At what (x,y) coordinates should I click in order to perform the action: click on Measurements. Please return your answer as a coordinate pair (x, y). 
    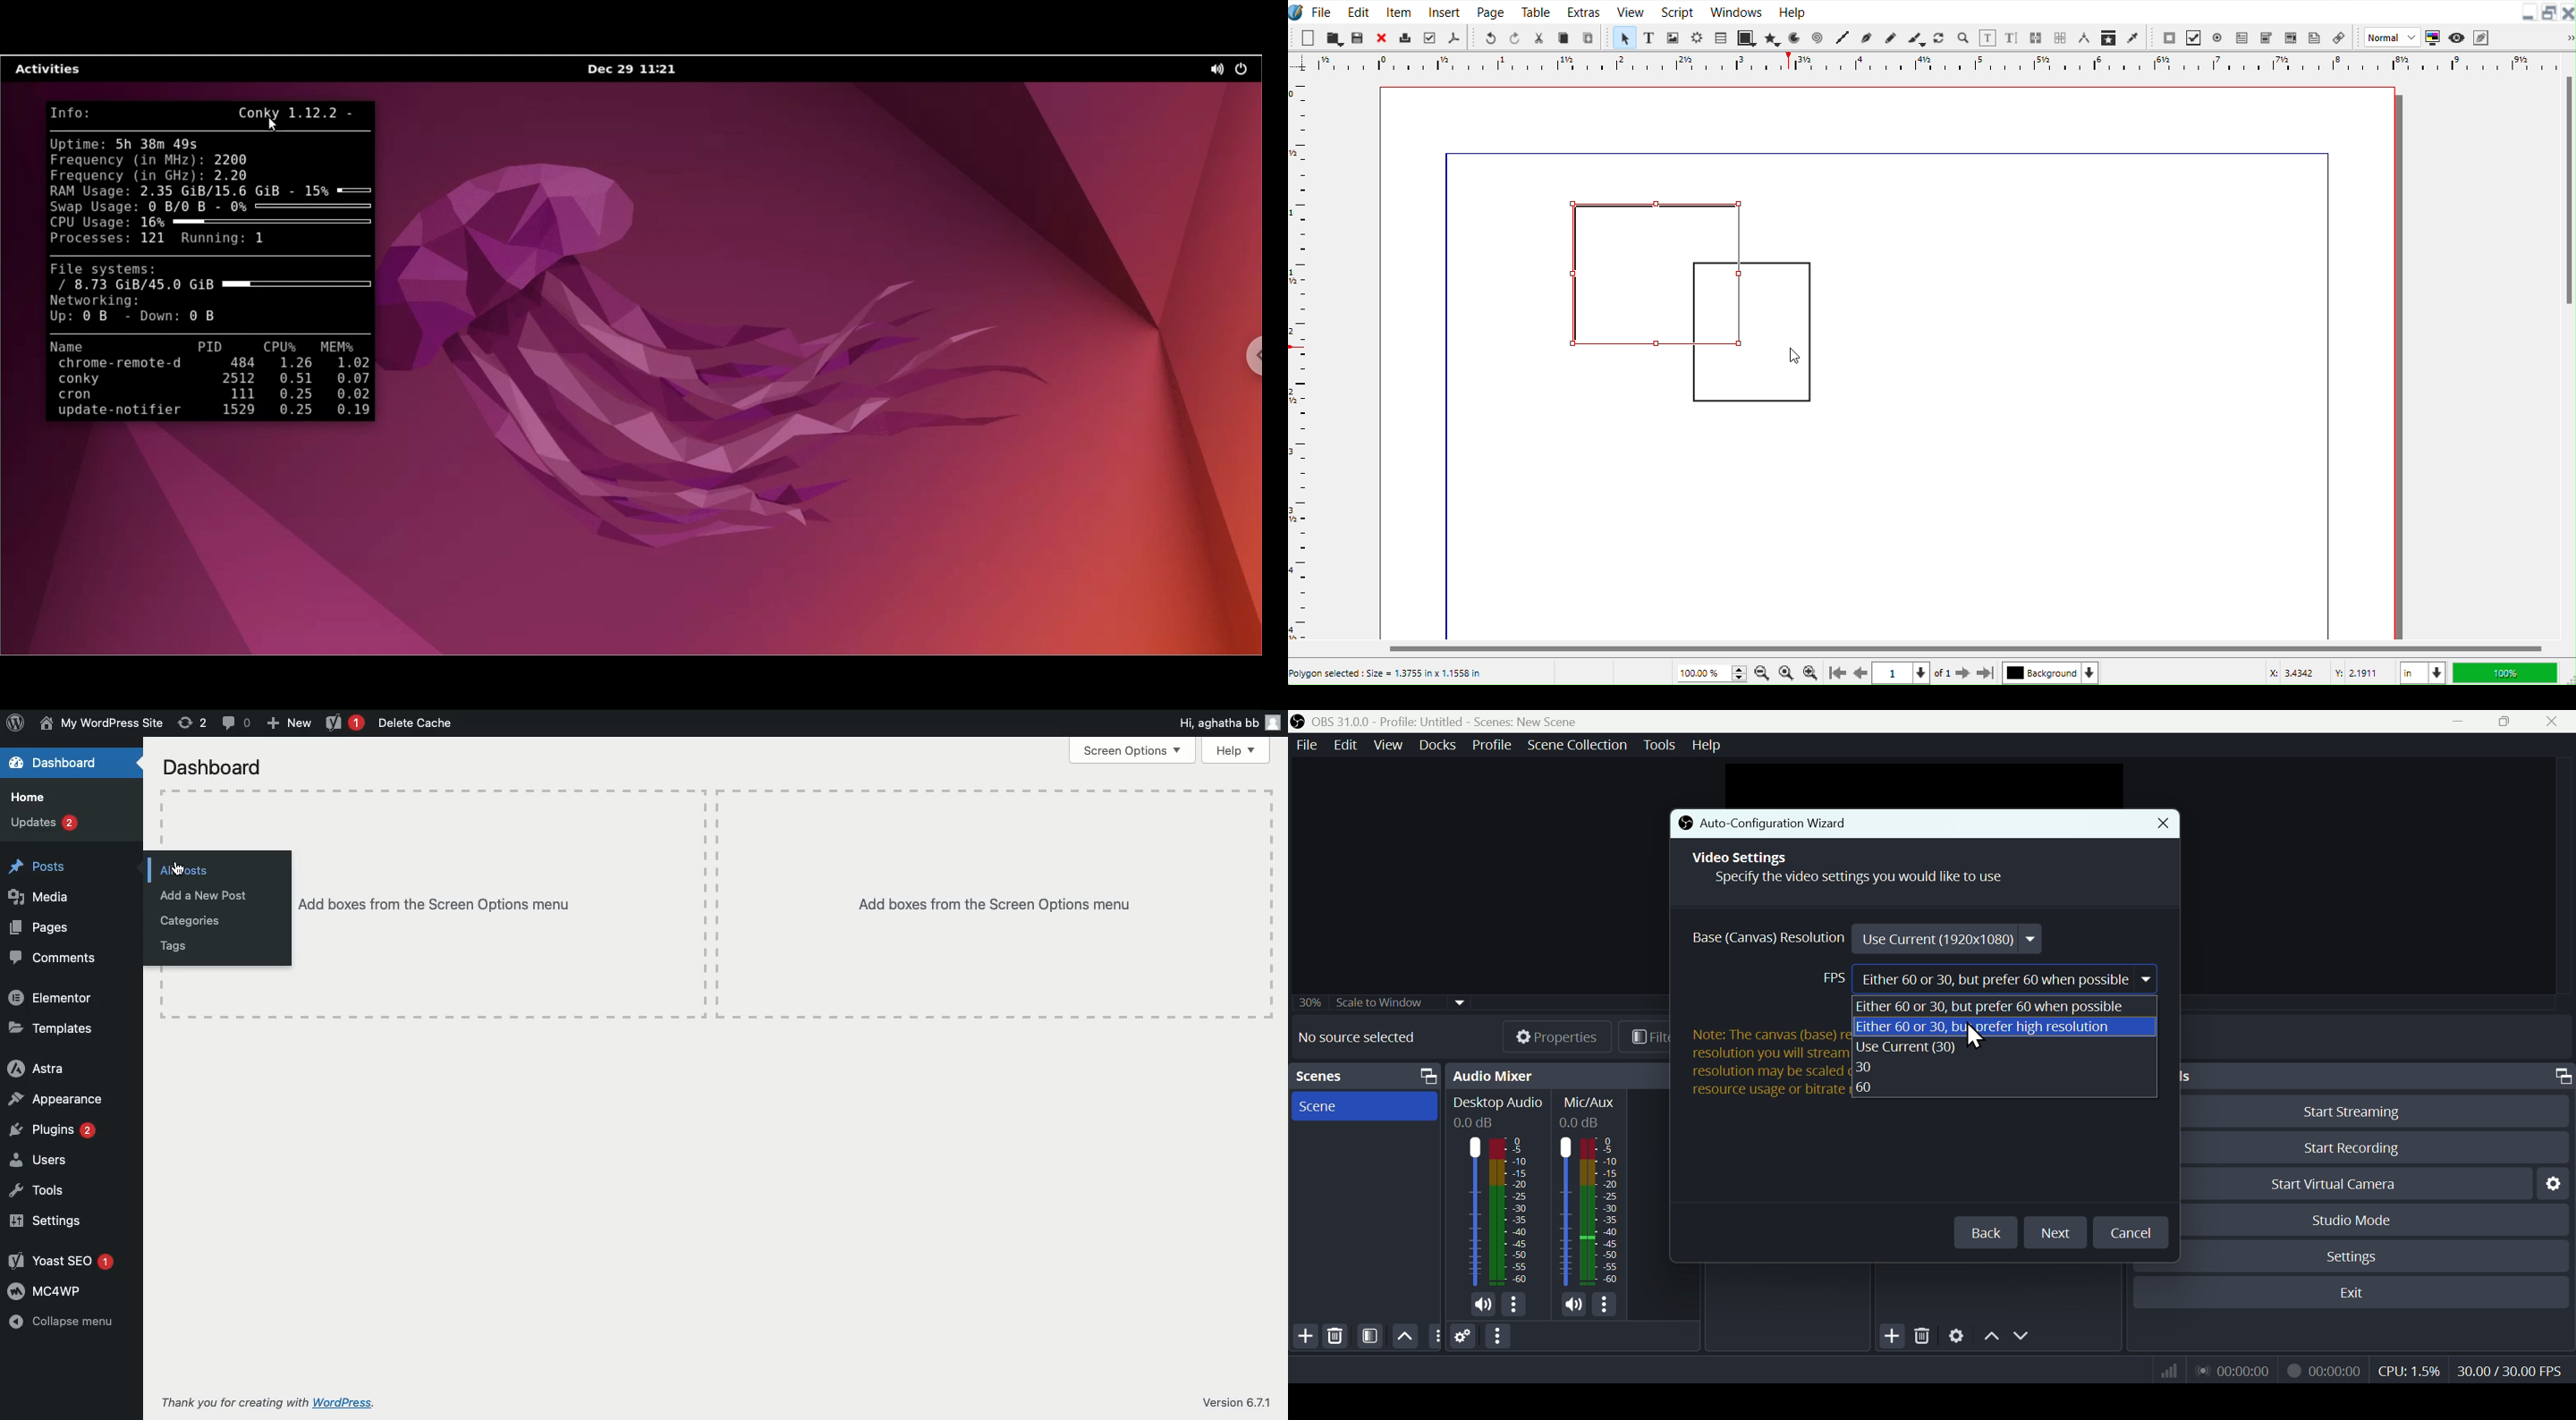
    Looking at the image, I should click on (2085, 39).